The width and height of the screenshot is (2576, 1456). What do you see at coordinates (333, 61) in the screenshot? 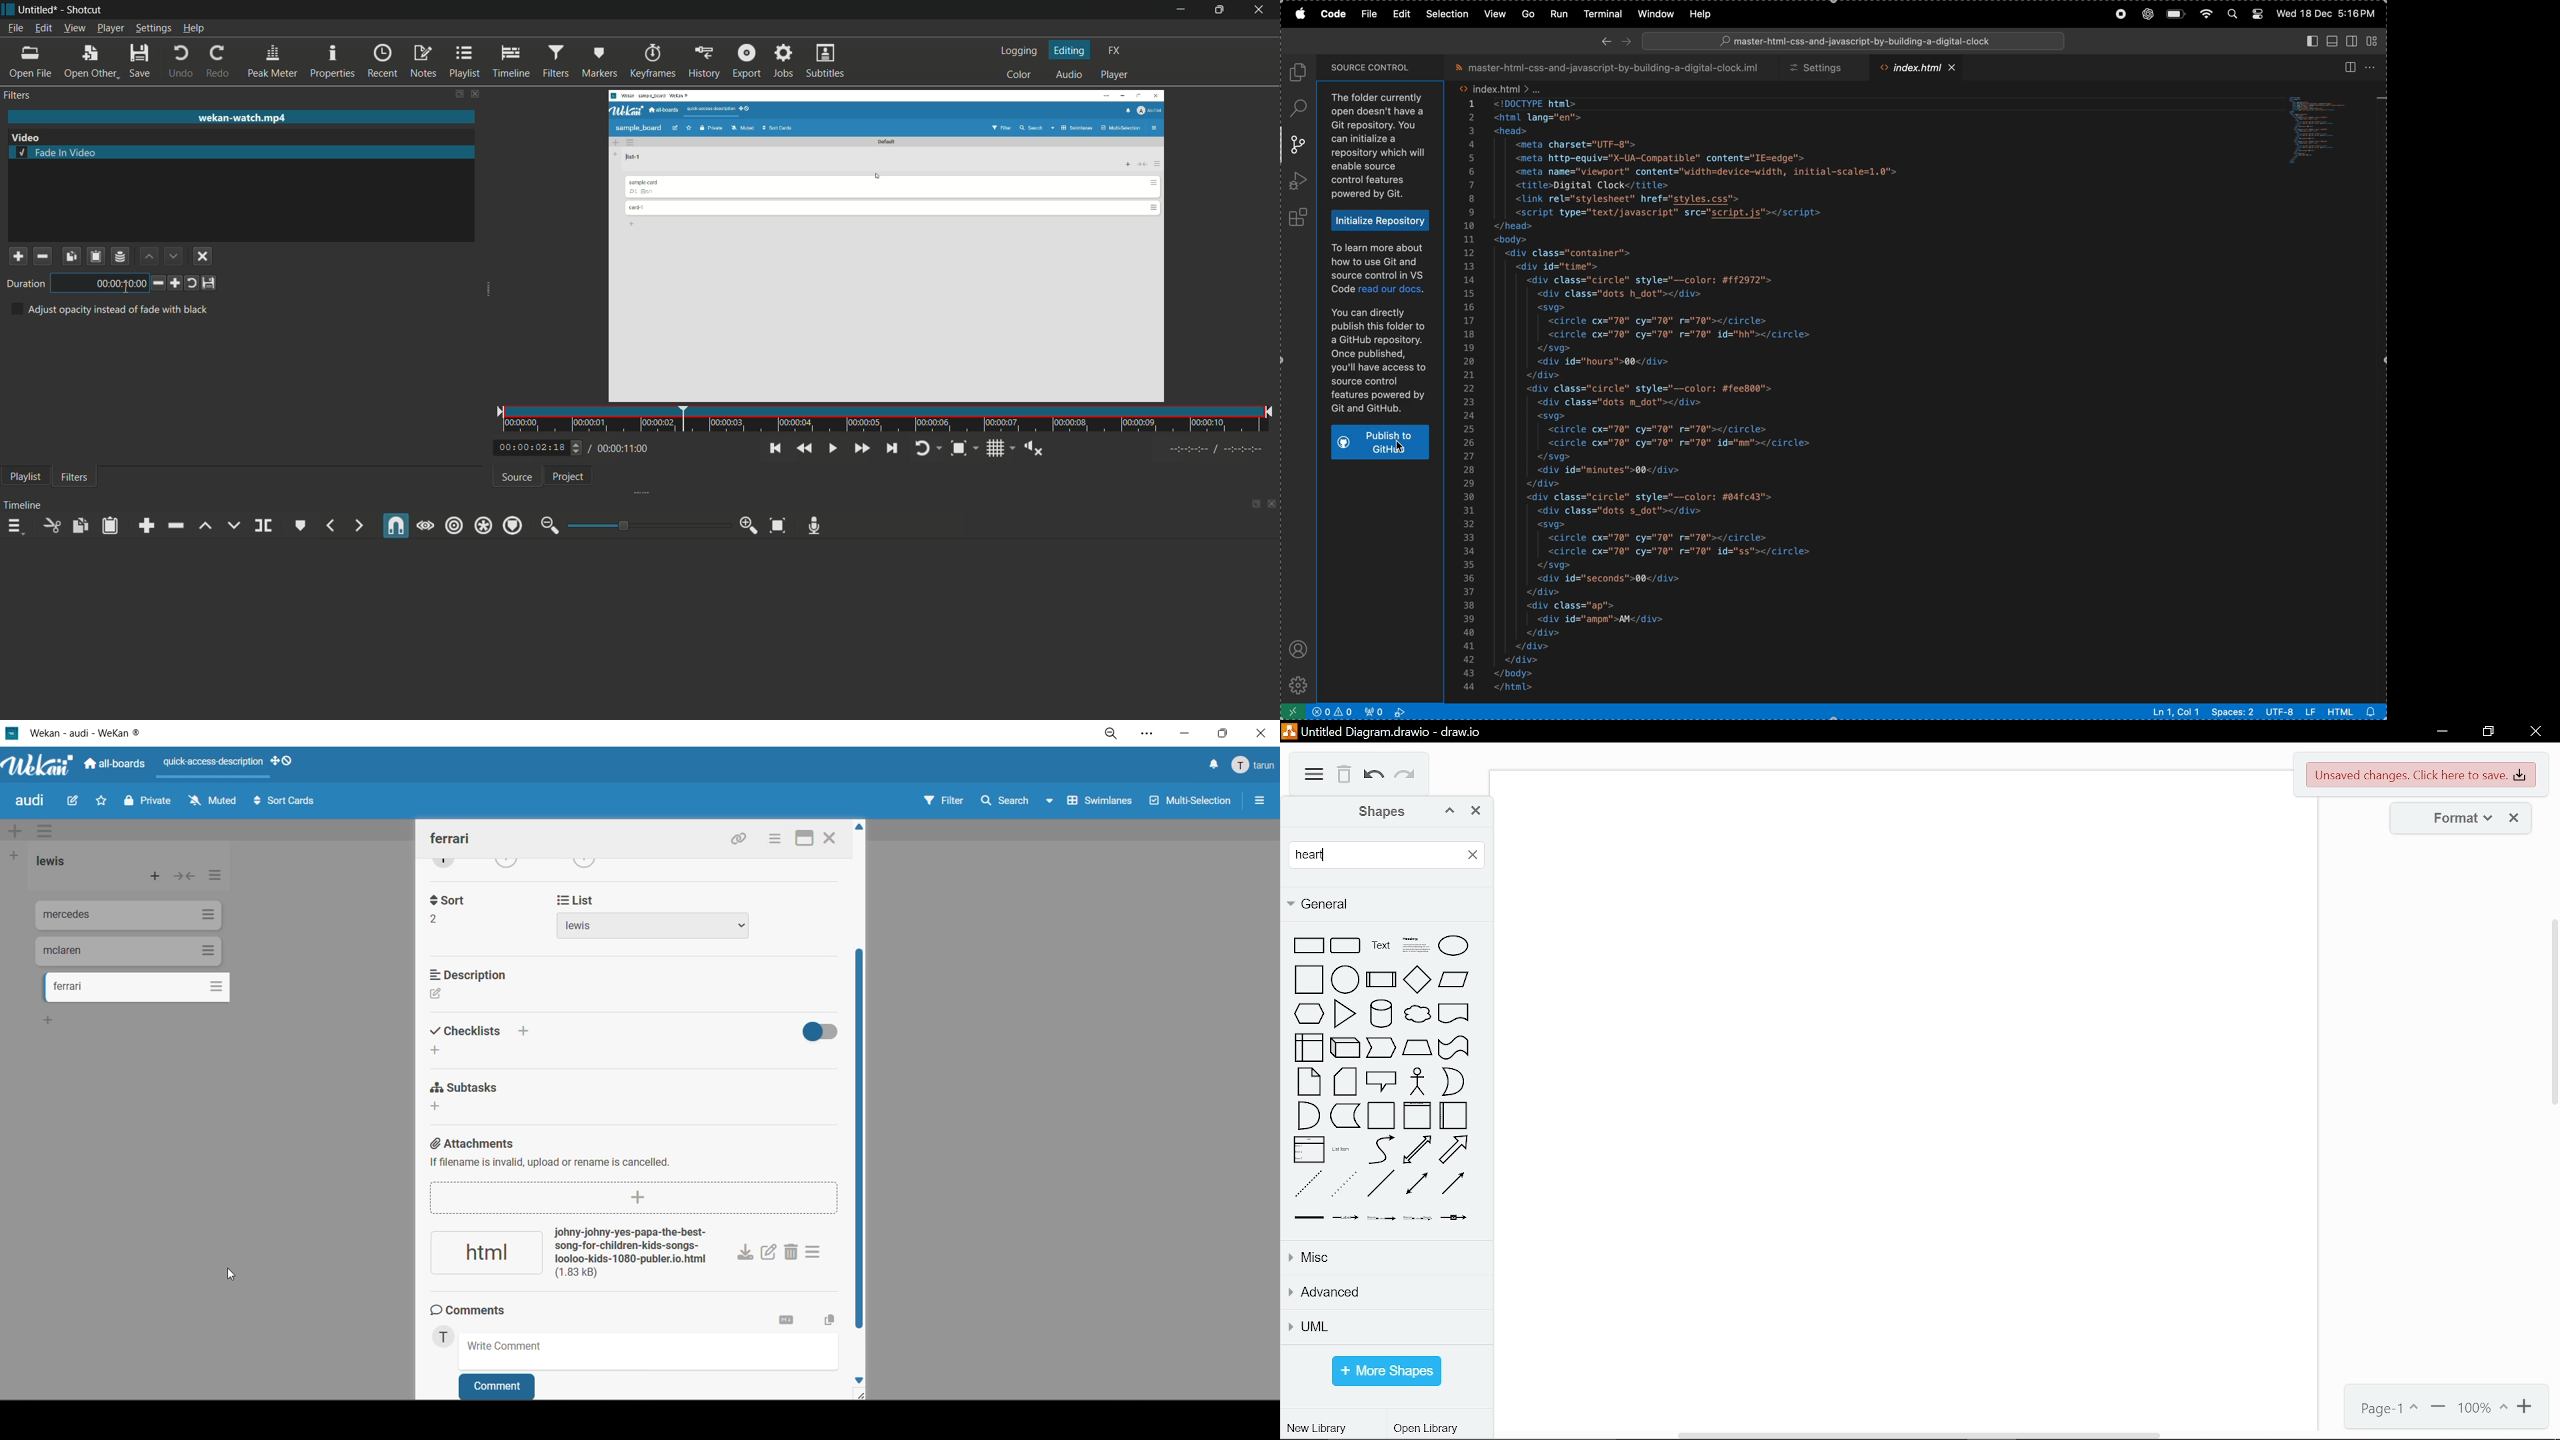
I see `properties` at bounding box center [333, 61].